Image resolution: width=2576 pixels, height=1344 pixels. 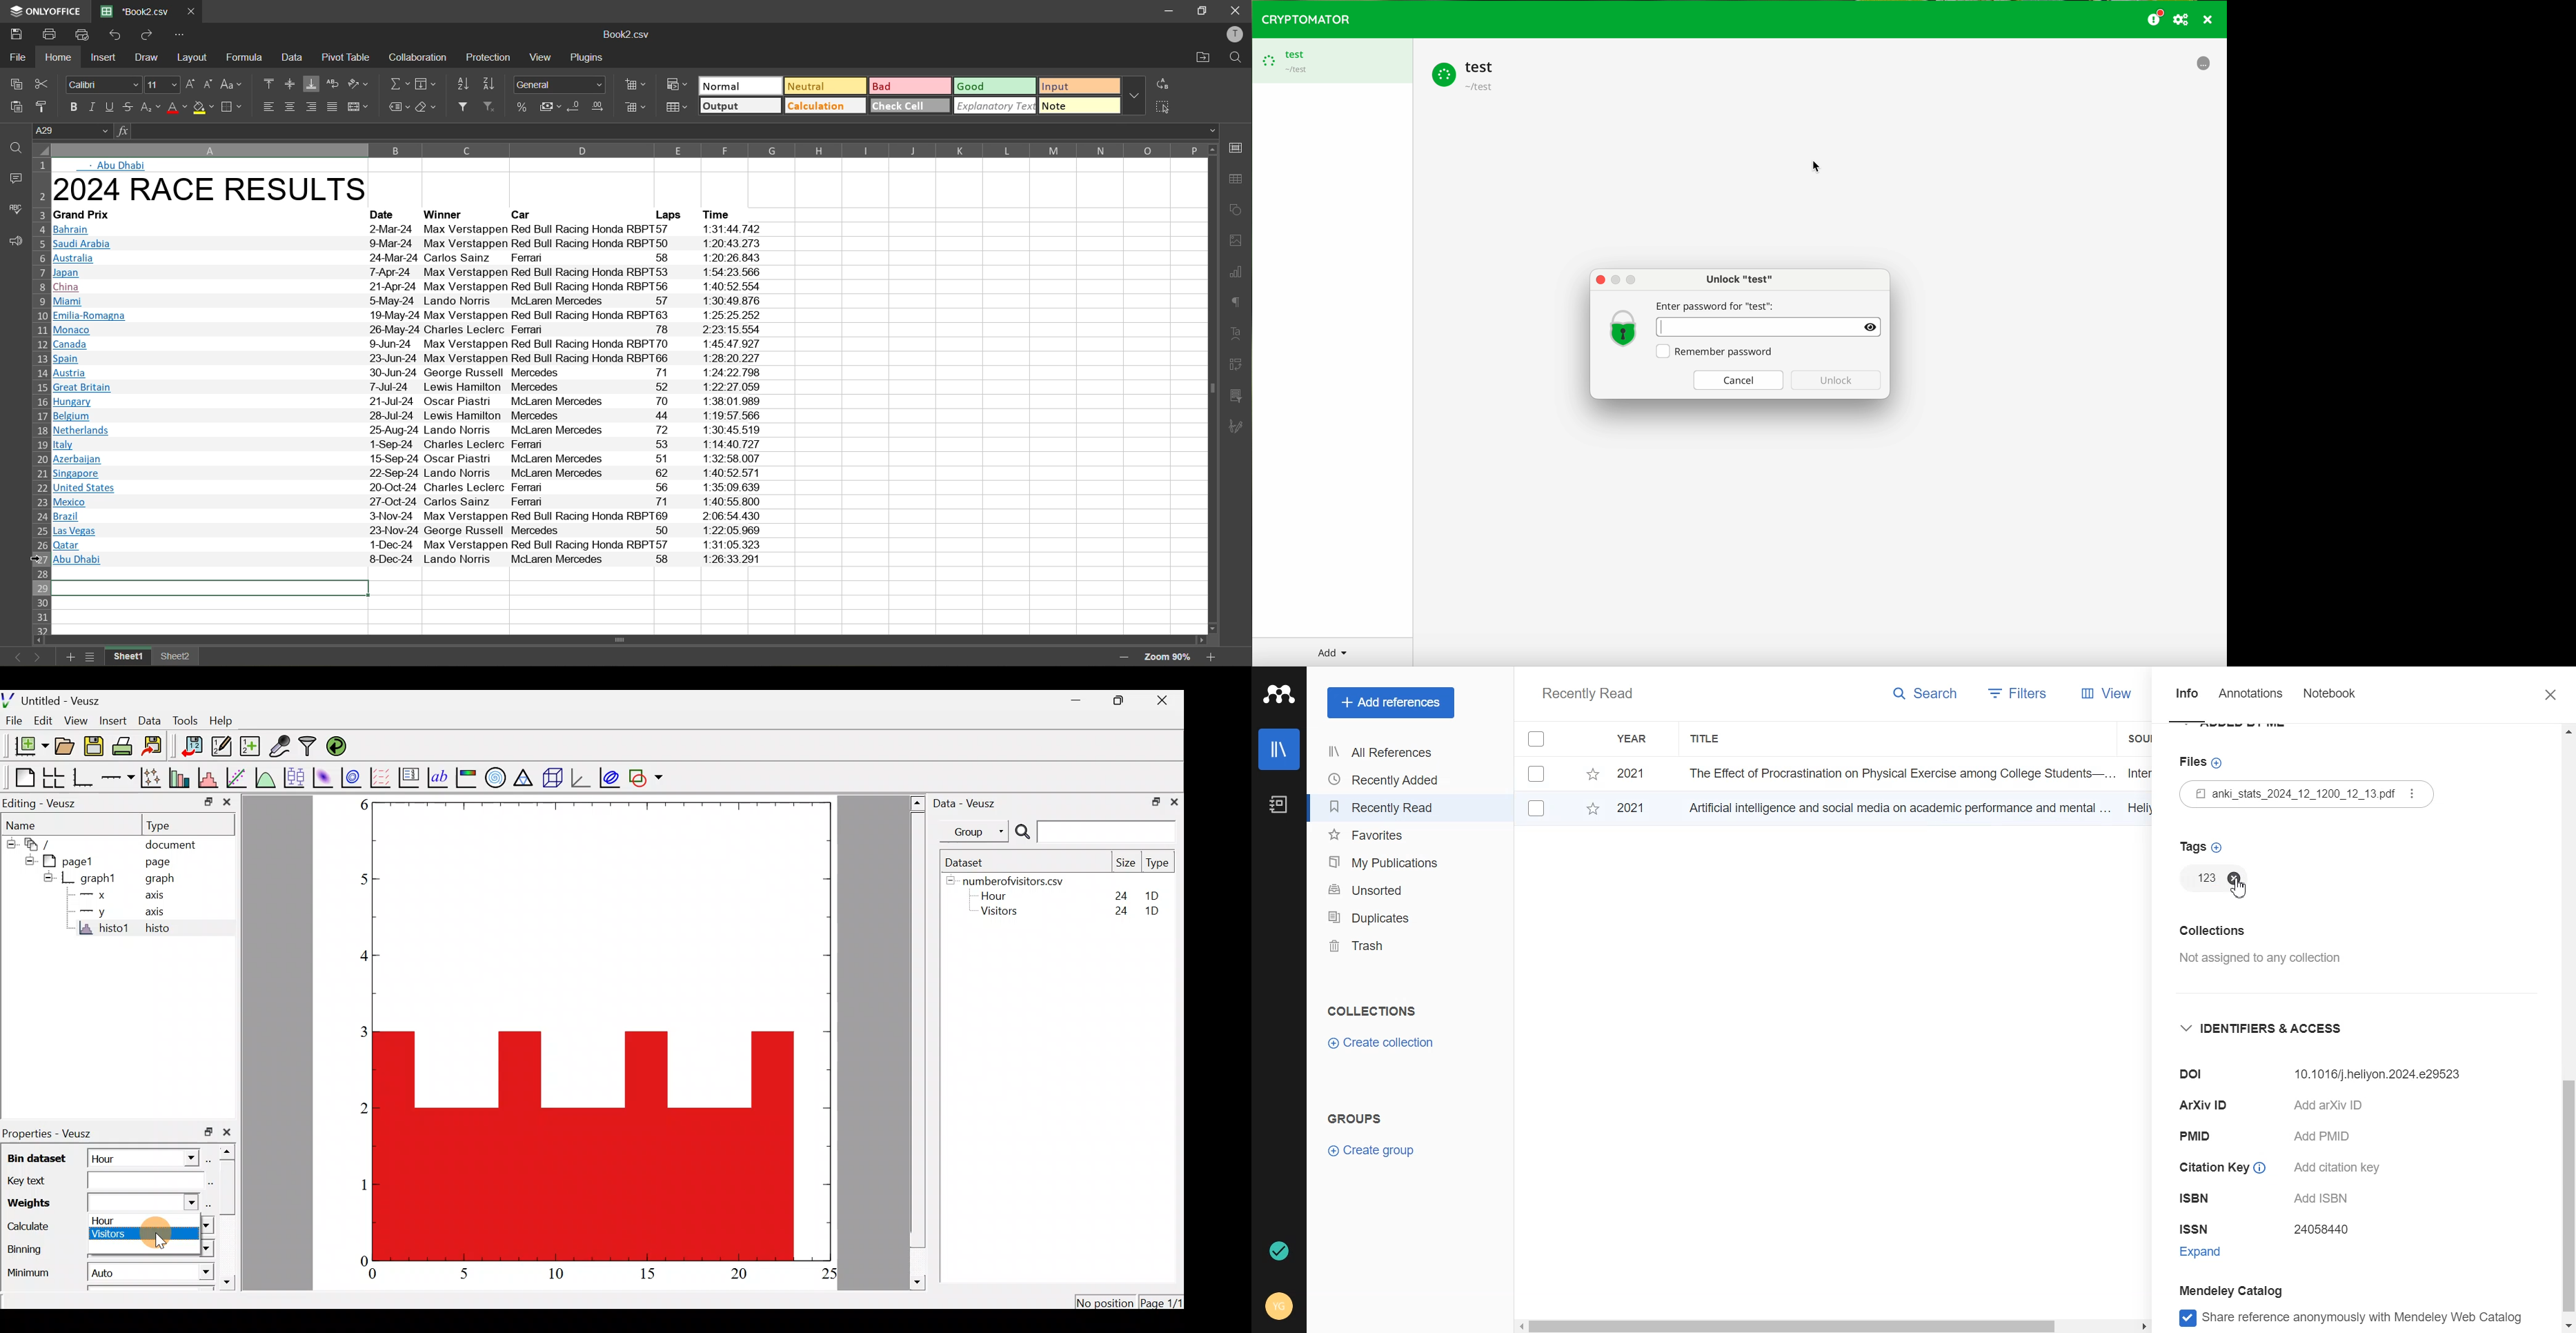 I want to click on Collections, so click(x=1371, y=1011).